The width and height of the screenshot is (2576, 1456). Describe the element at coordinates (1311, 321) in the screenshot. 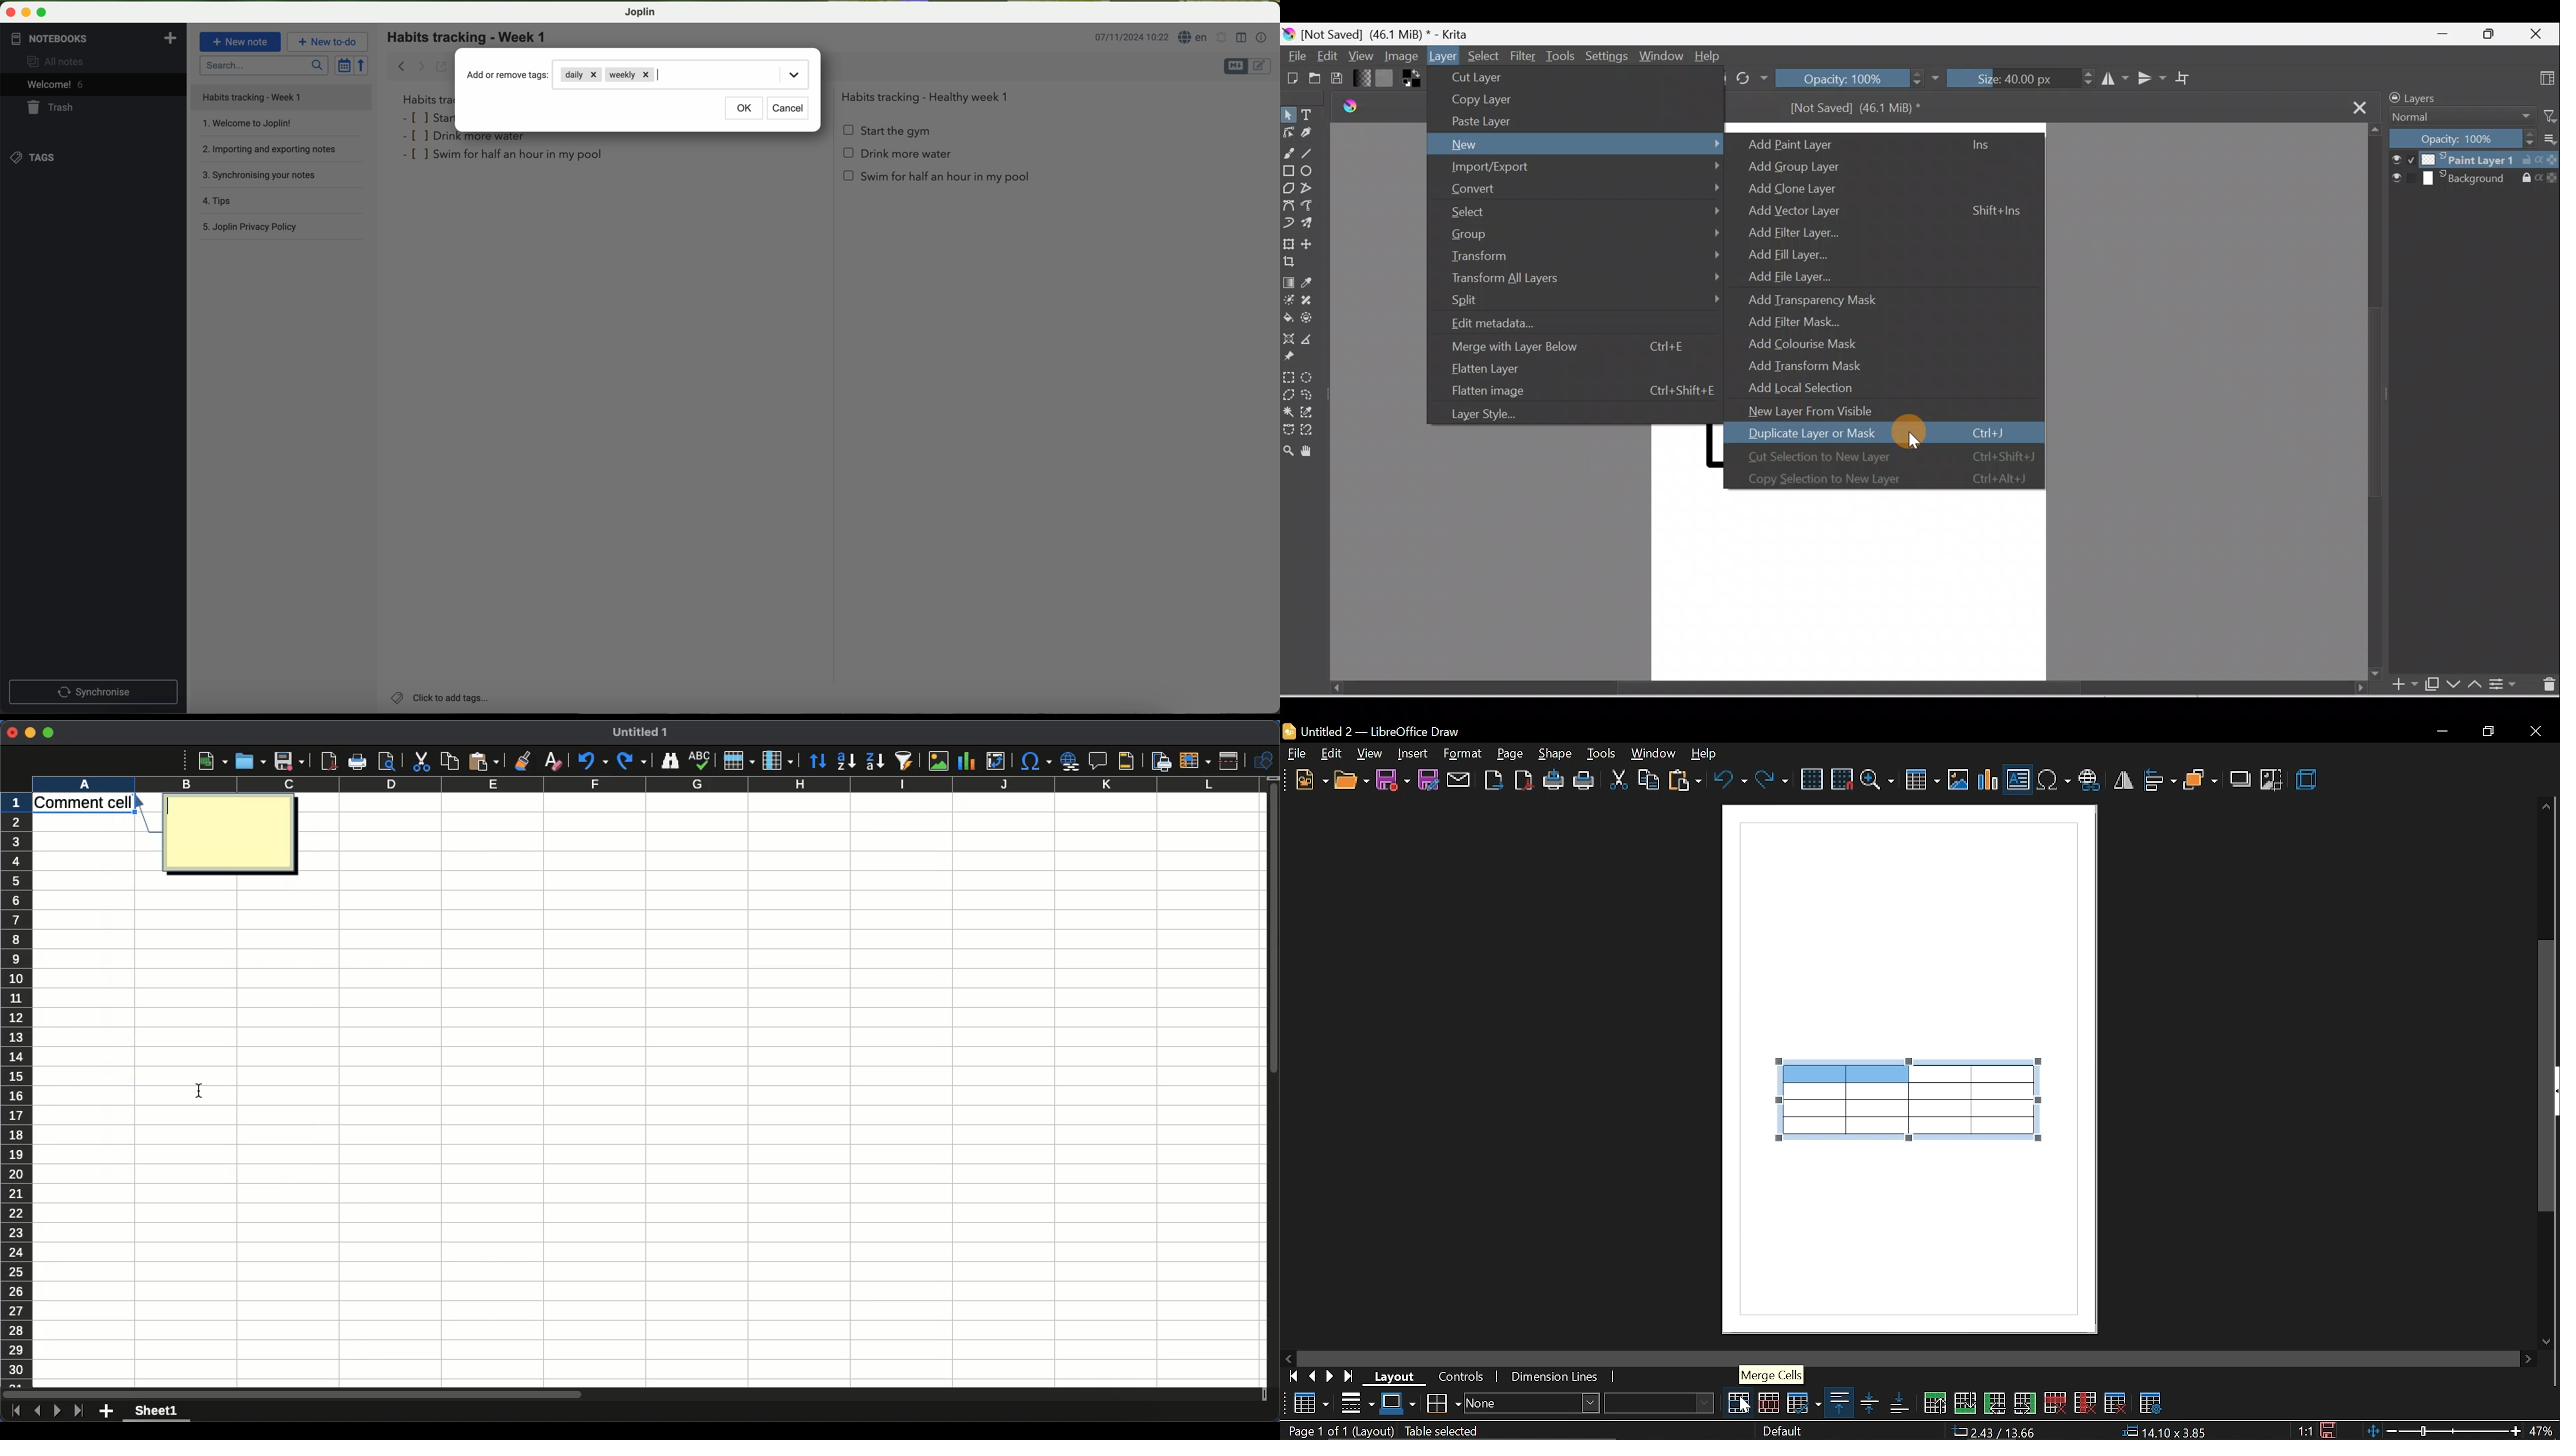

I see `Enclose & fill tool` at that location.